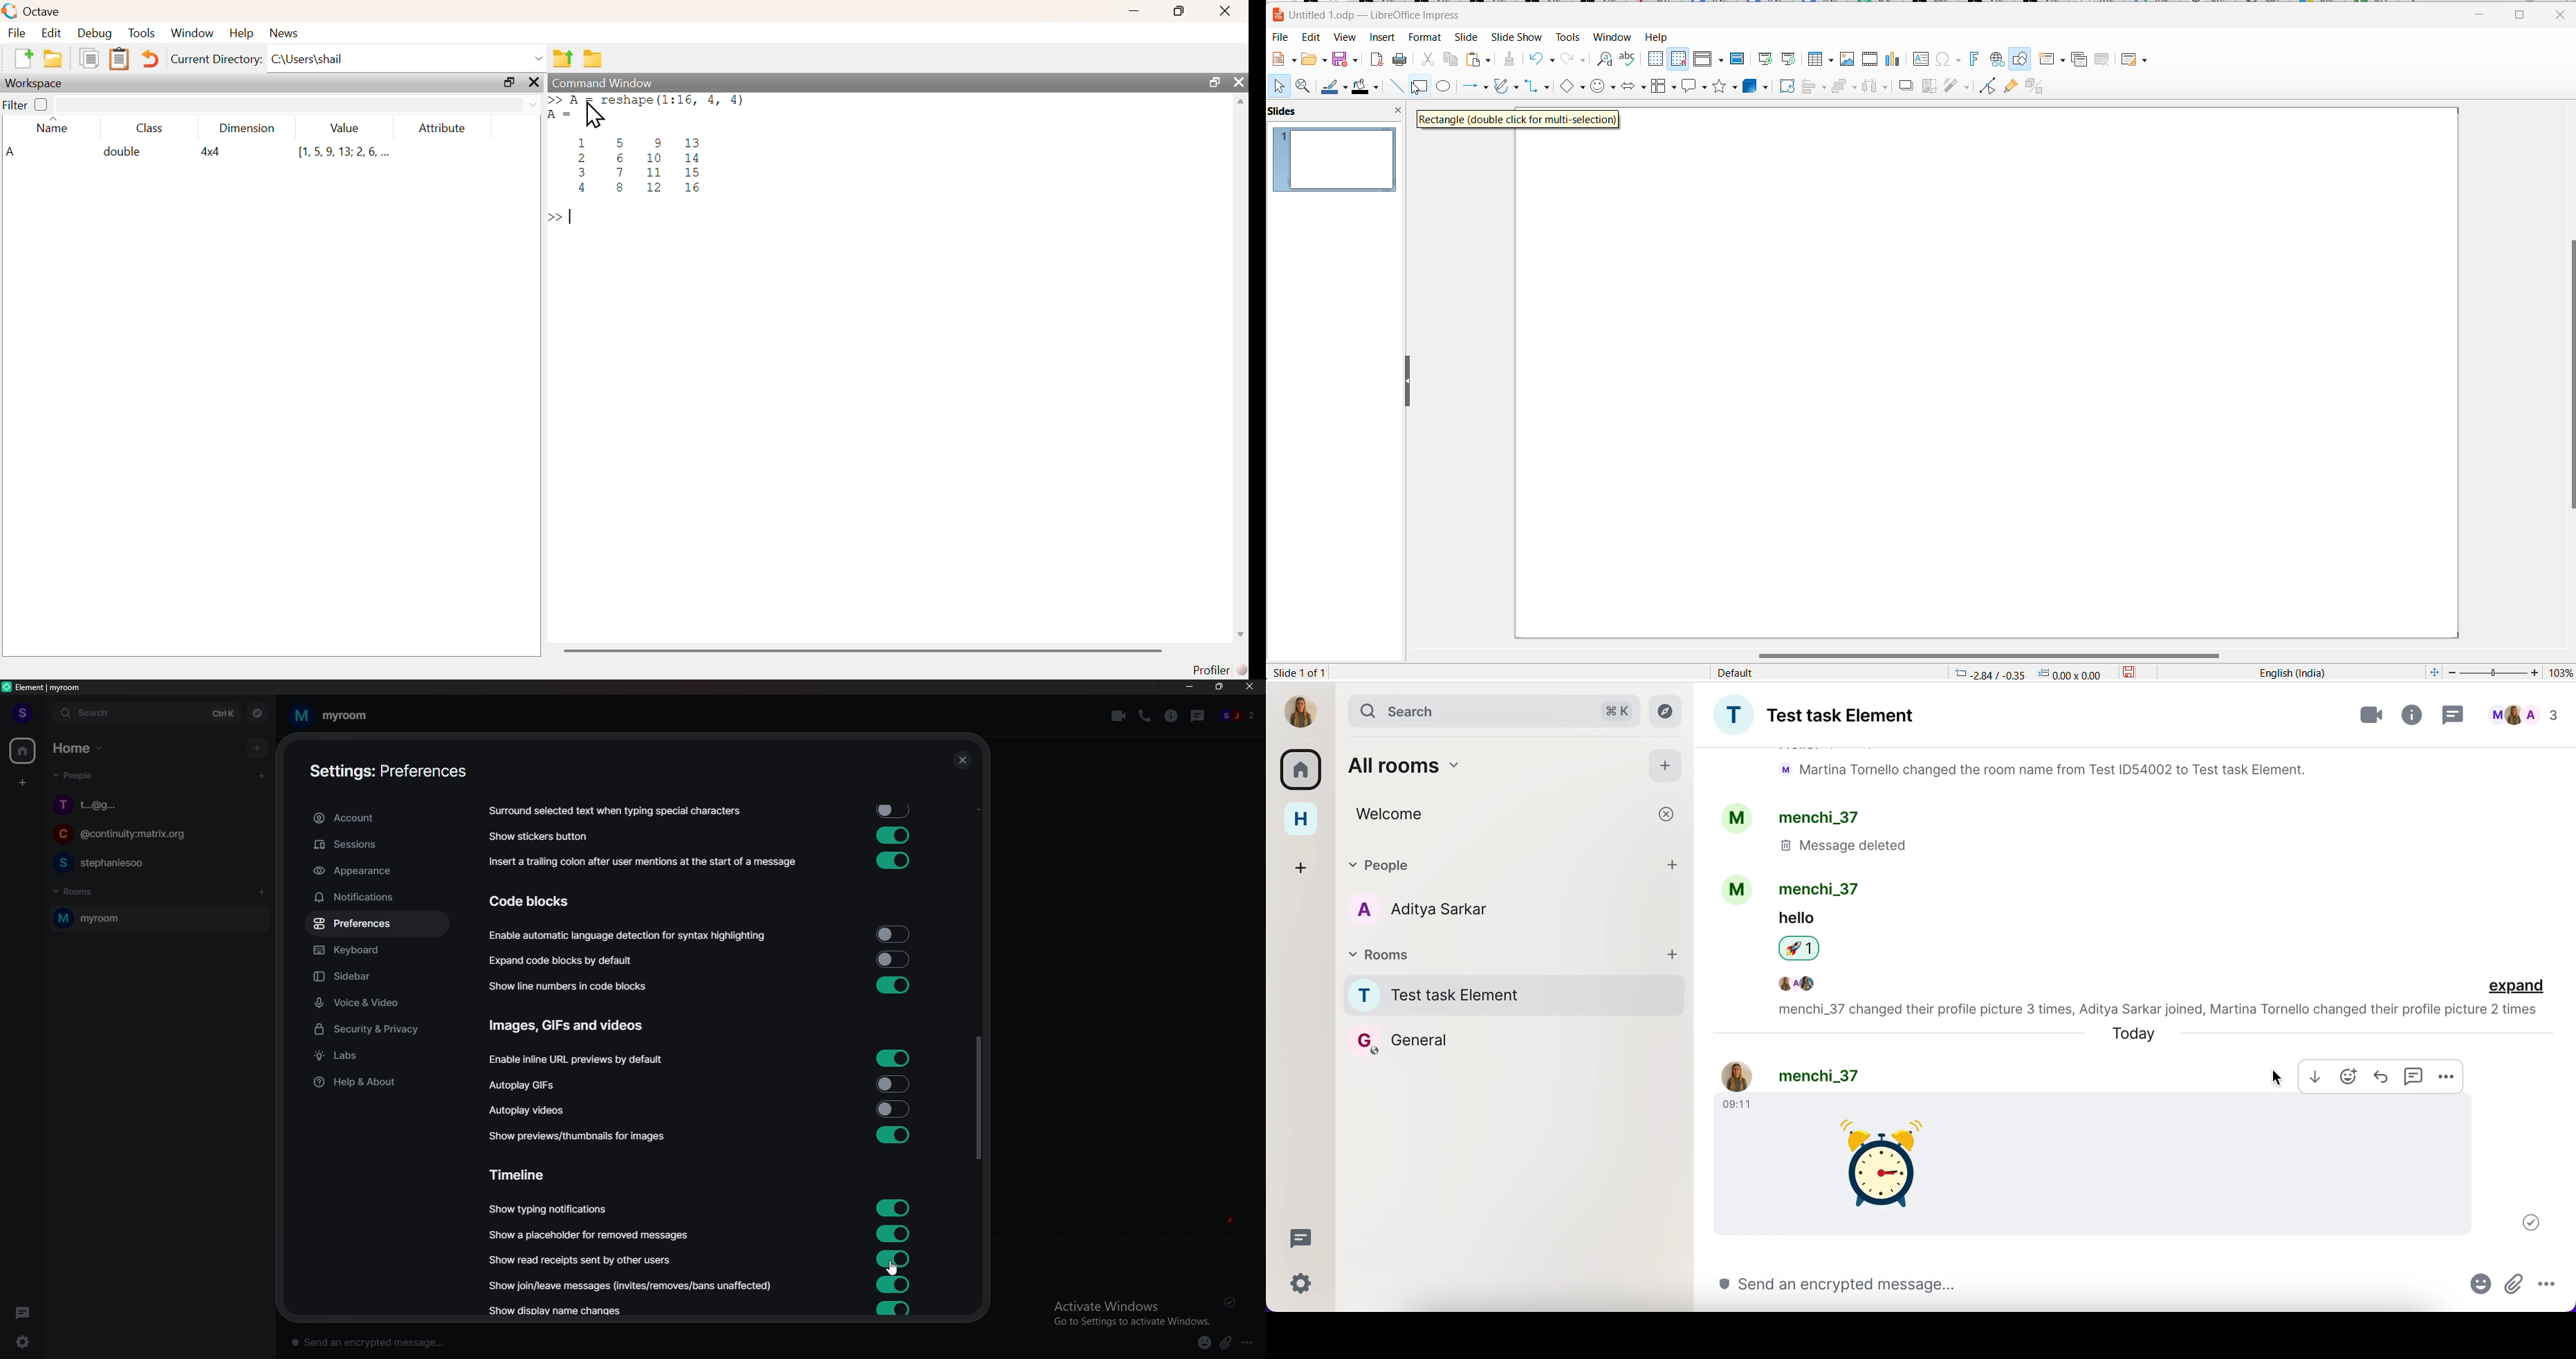 This screenshot has width=2576, height=1372. I want to click on chat, so click(154, 836).